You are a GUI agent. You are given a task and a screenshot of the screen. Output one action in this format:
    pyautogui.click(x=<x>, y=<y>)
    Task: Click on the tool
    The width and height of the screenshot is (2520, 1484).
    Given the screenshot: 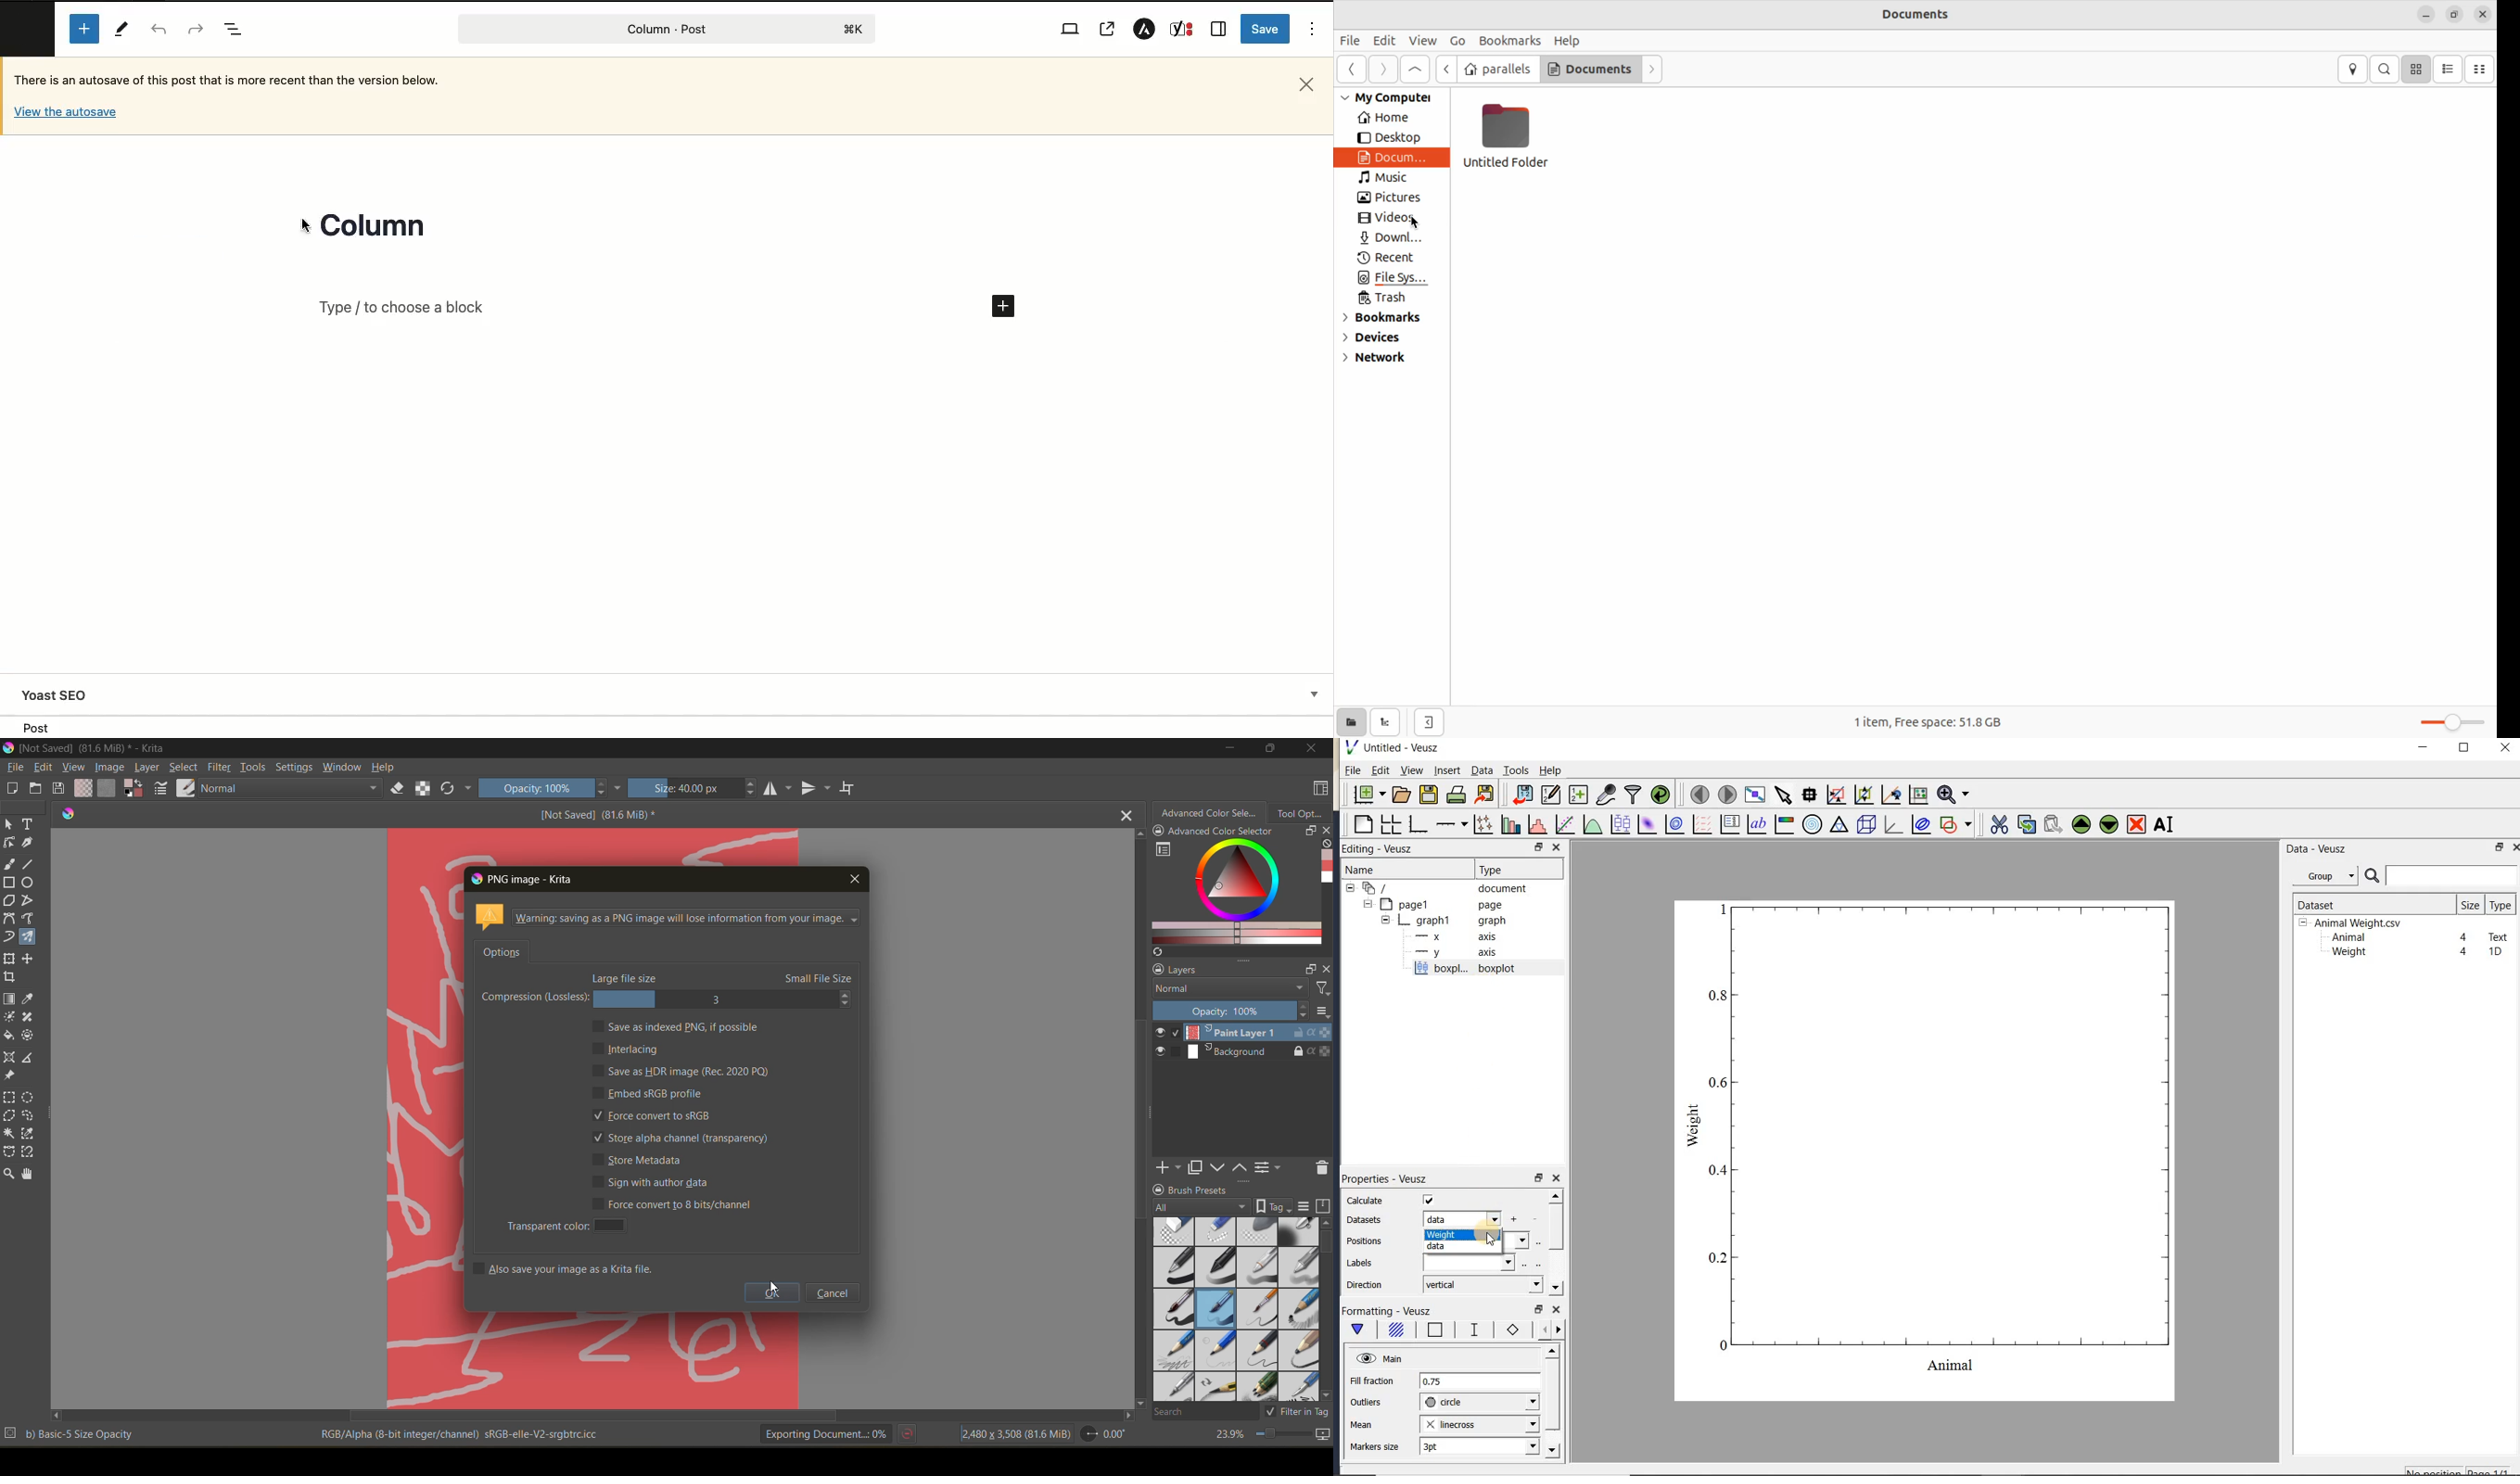 What is the action you would take?
    pyautogui.click(x=8, y=882)
    